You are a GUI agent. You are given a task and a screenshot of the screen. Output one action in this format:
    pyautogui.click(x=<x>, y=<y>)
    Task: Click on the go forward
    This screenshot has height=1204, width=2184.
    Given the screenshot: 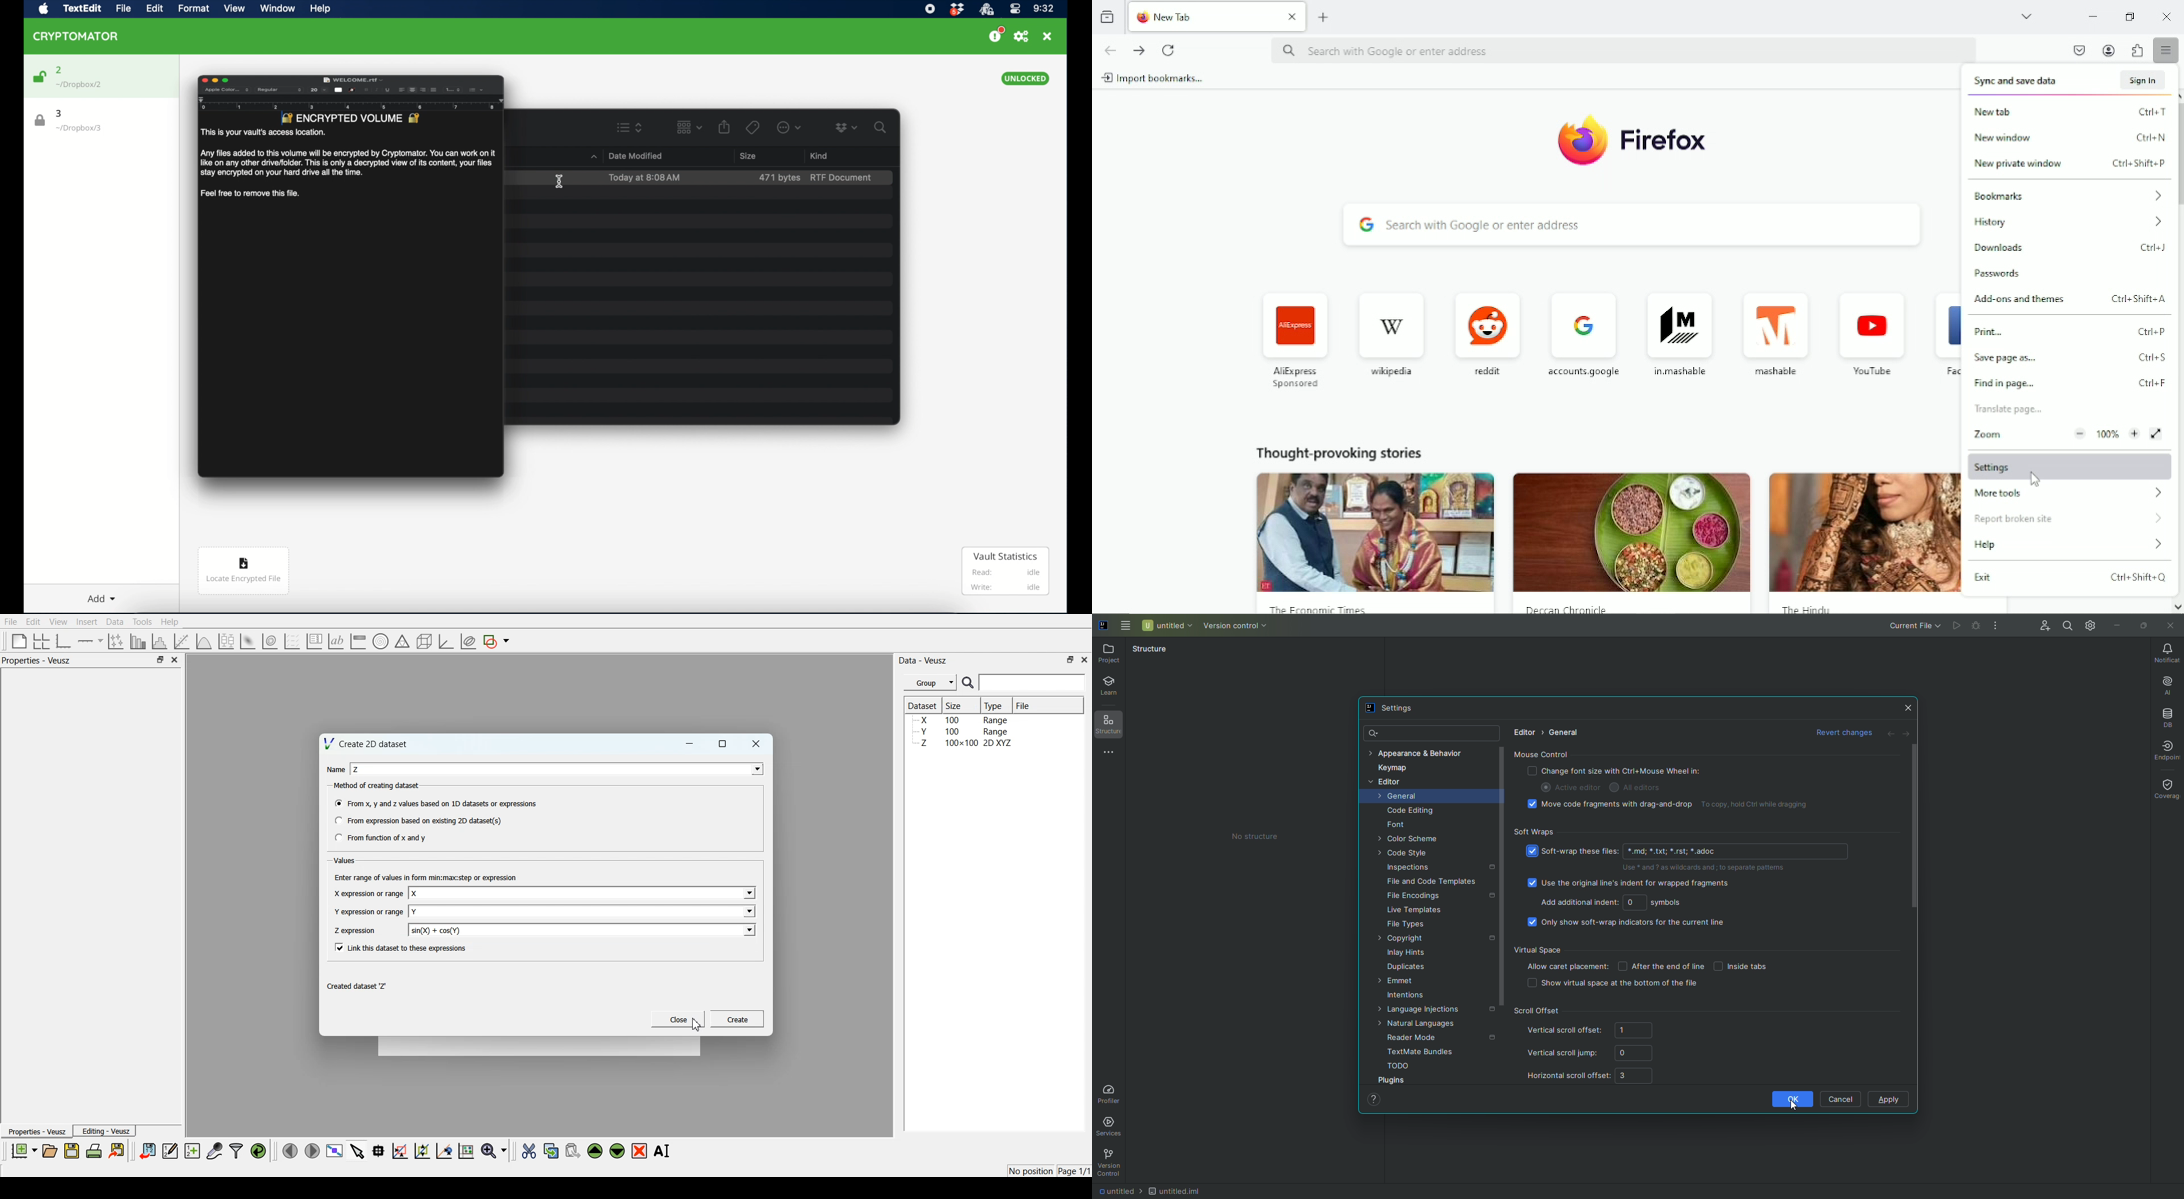 What is the action you would take?
    pyautogui.click(x=1140, y=51)
    